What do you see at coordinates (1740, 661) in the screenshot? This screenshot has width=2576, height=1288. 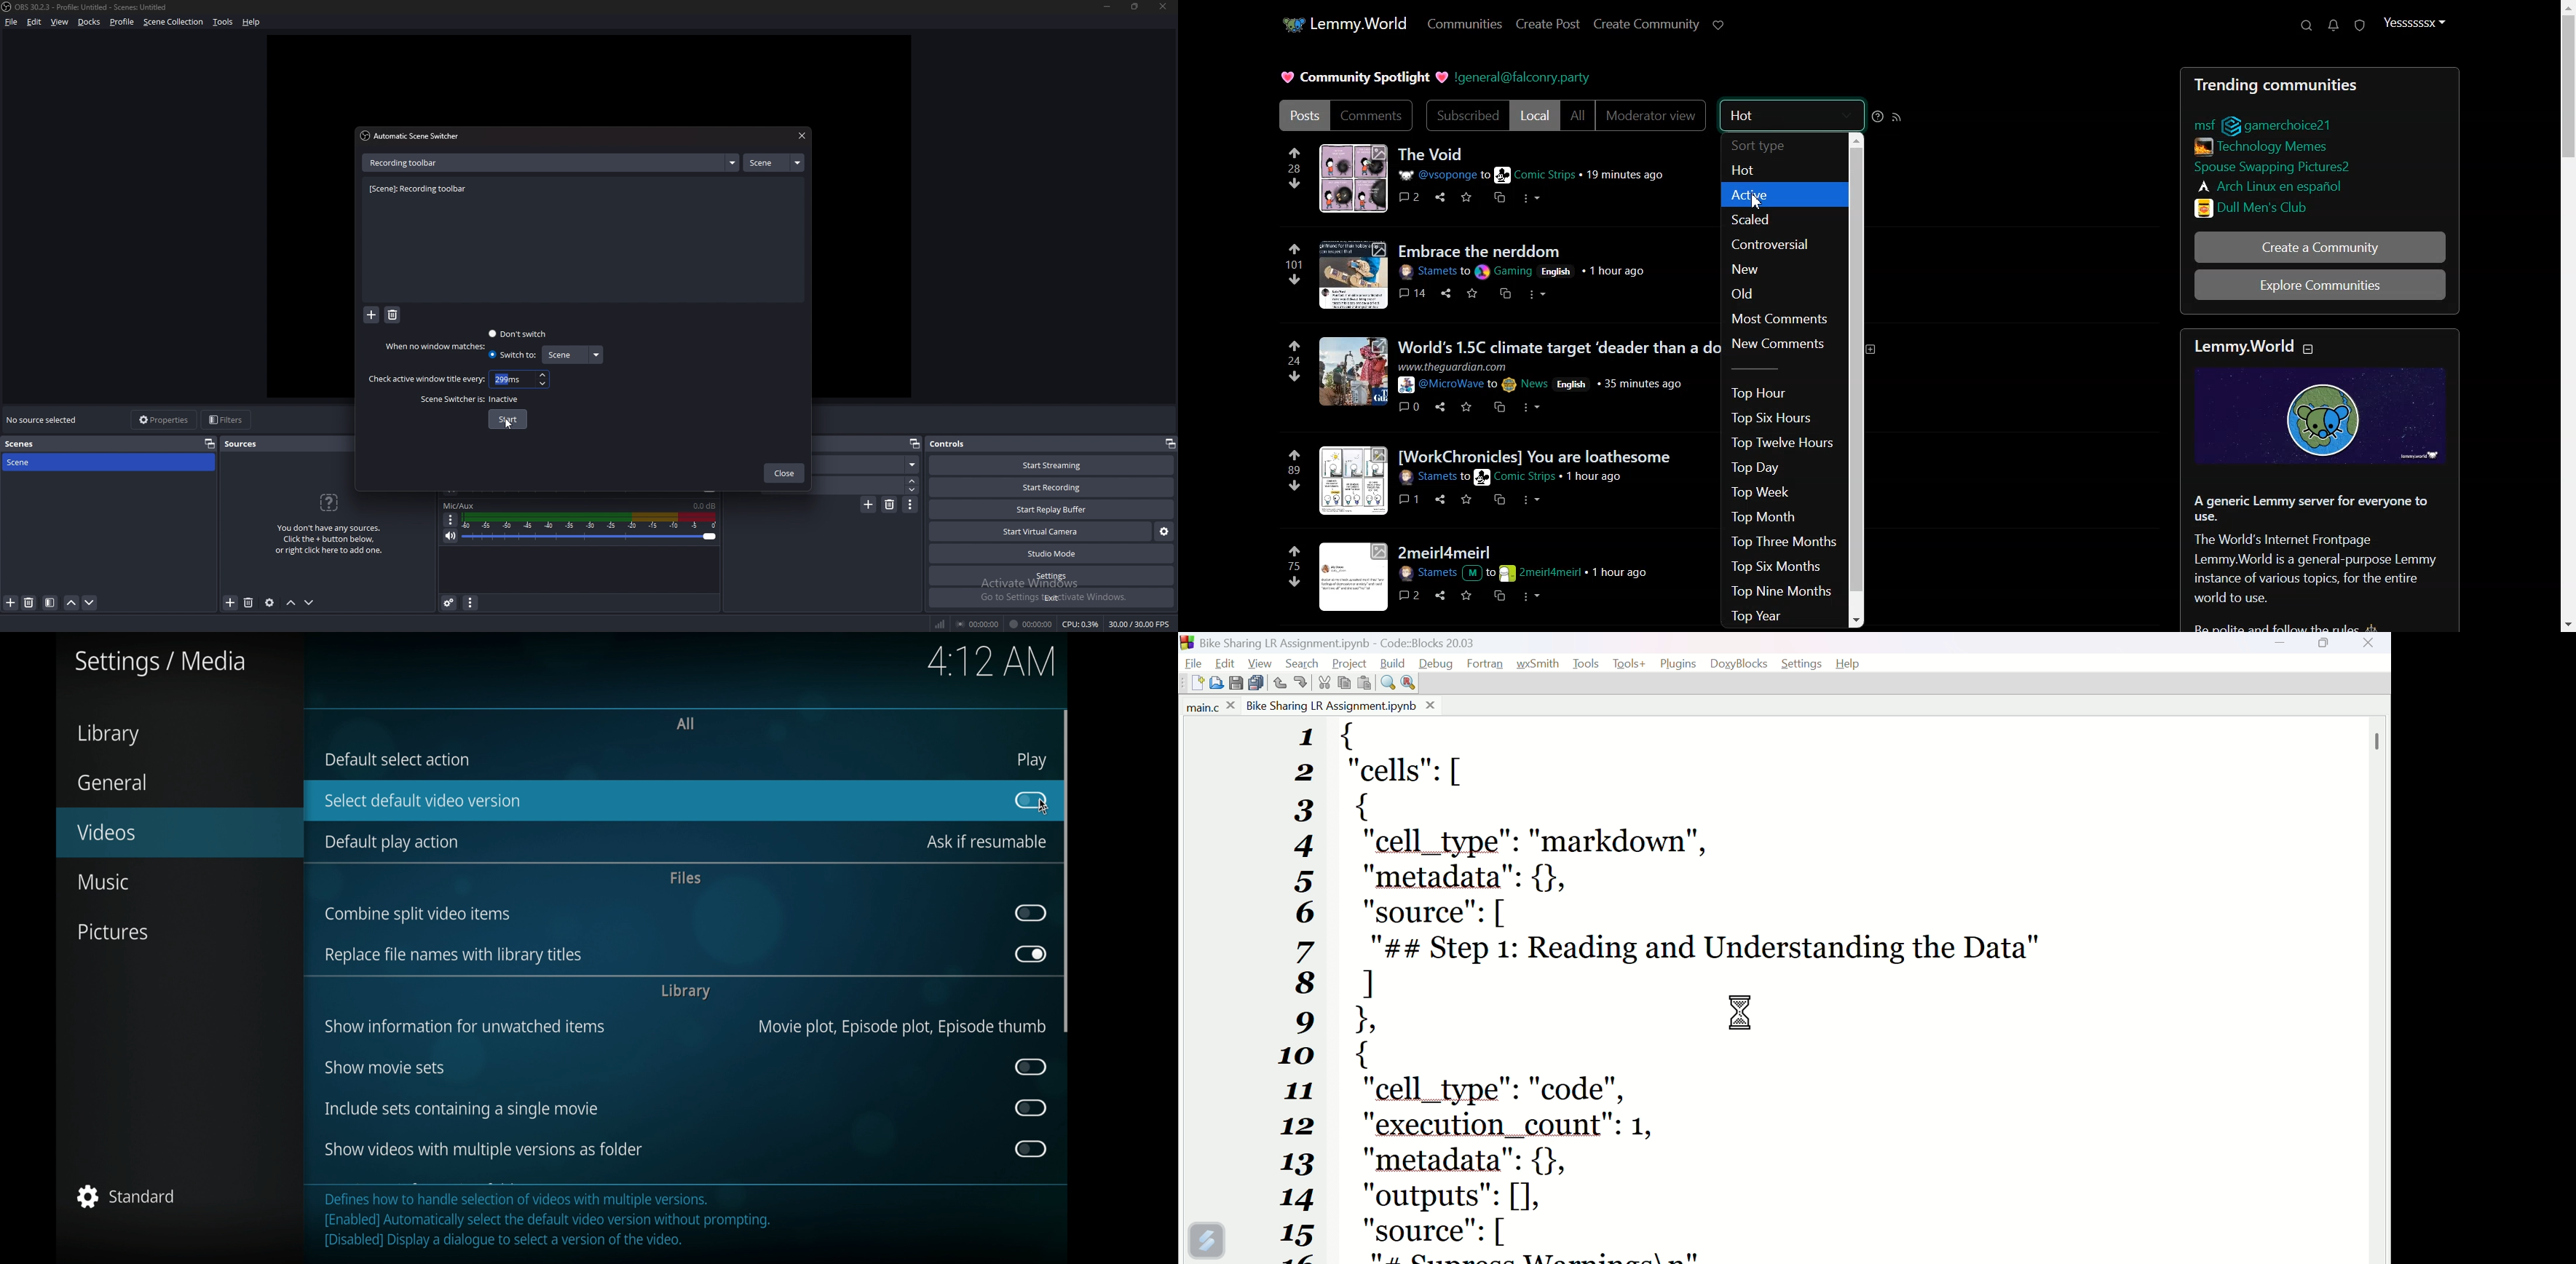 I see `Doxyblocks` at bounding box center [1740, 661].